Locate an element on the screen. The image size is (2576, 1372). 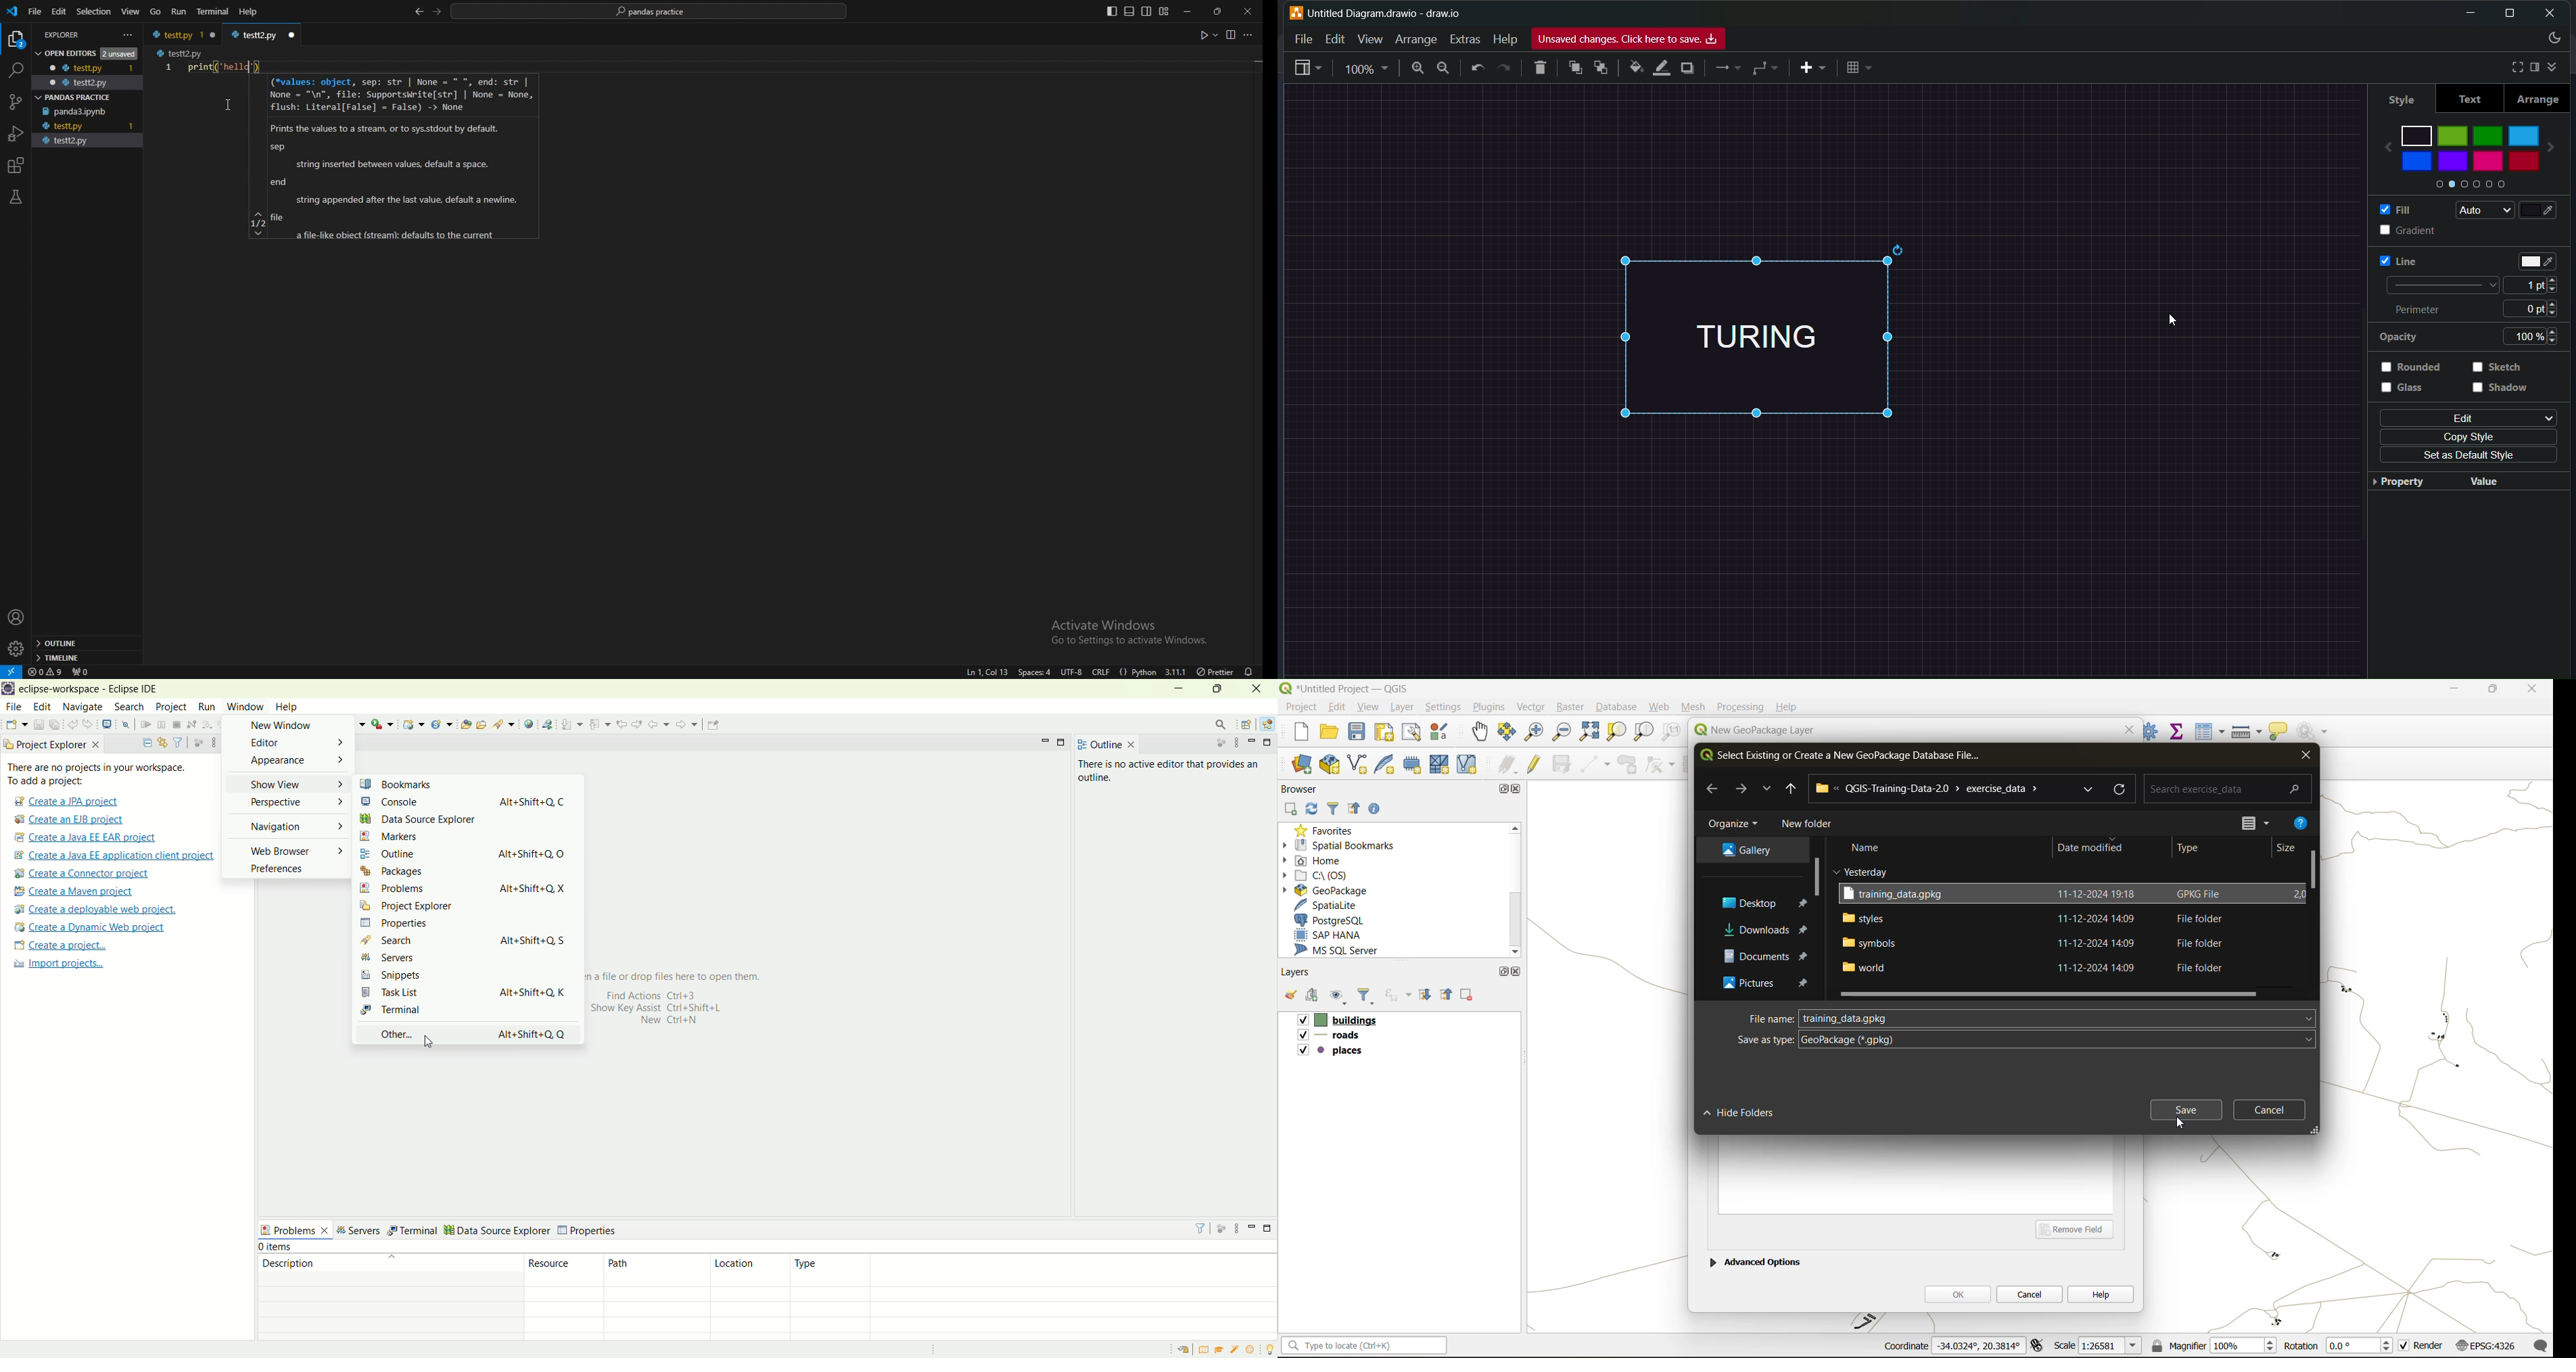
filter by expression is located at coordinates (1400, 995).